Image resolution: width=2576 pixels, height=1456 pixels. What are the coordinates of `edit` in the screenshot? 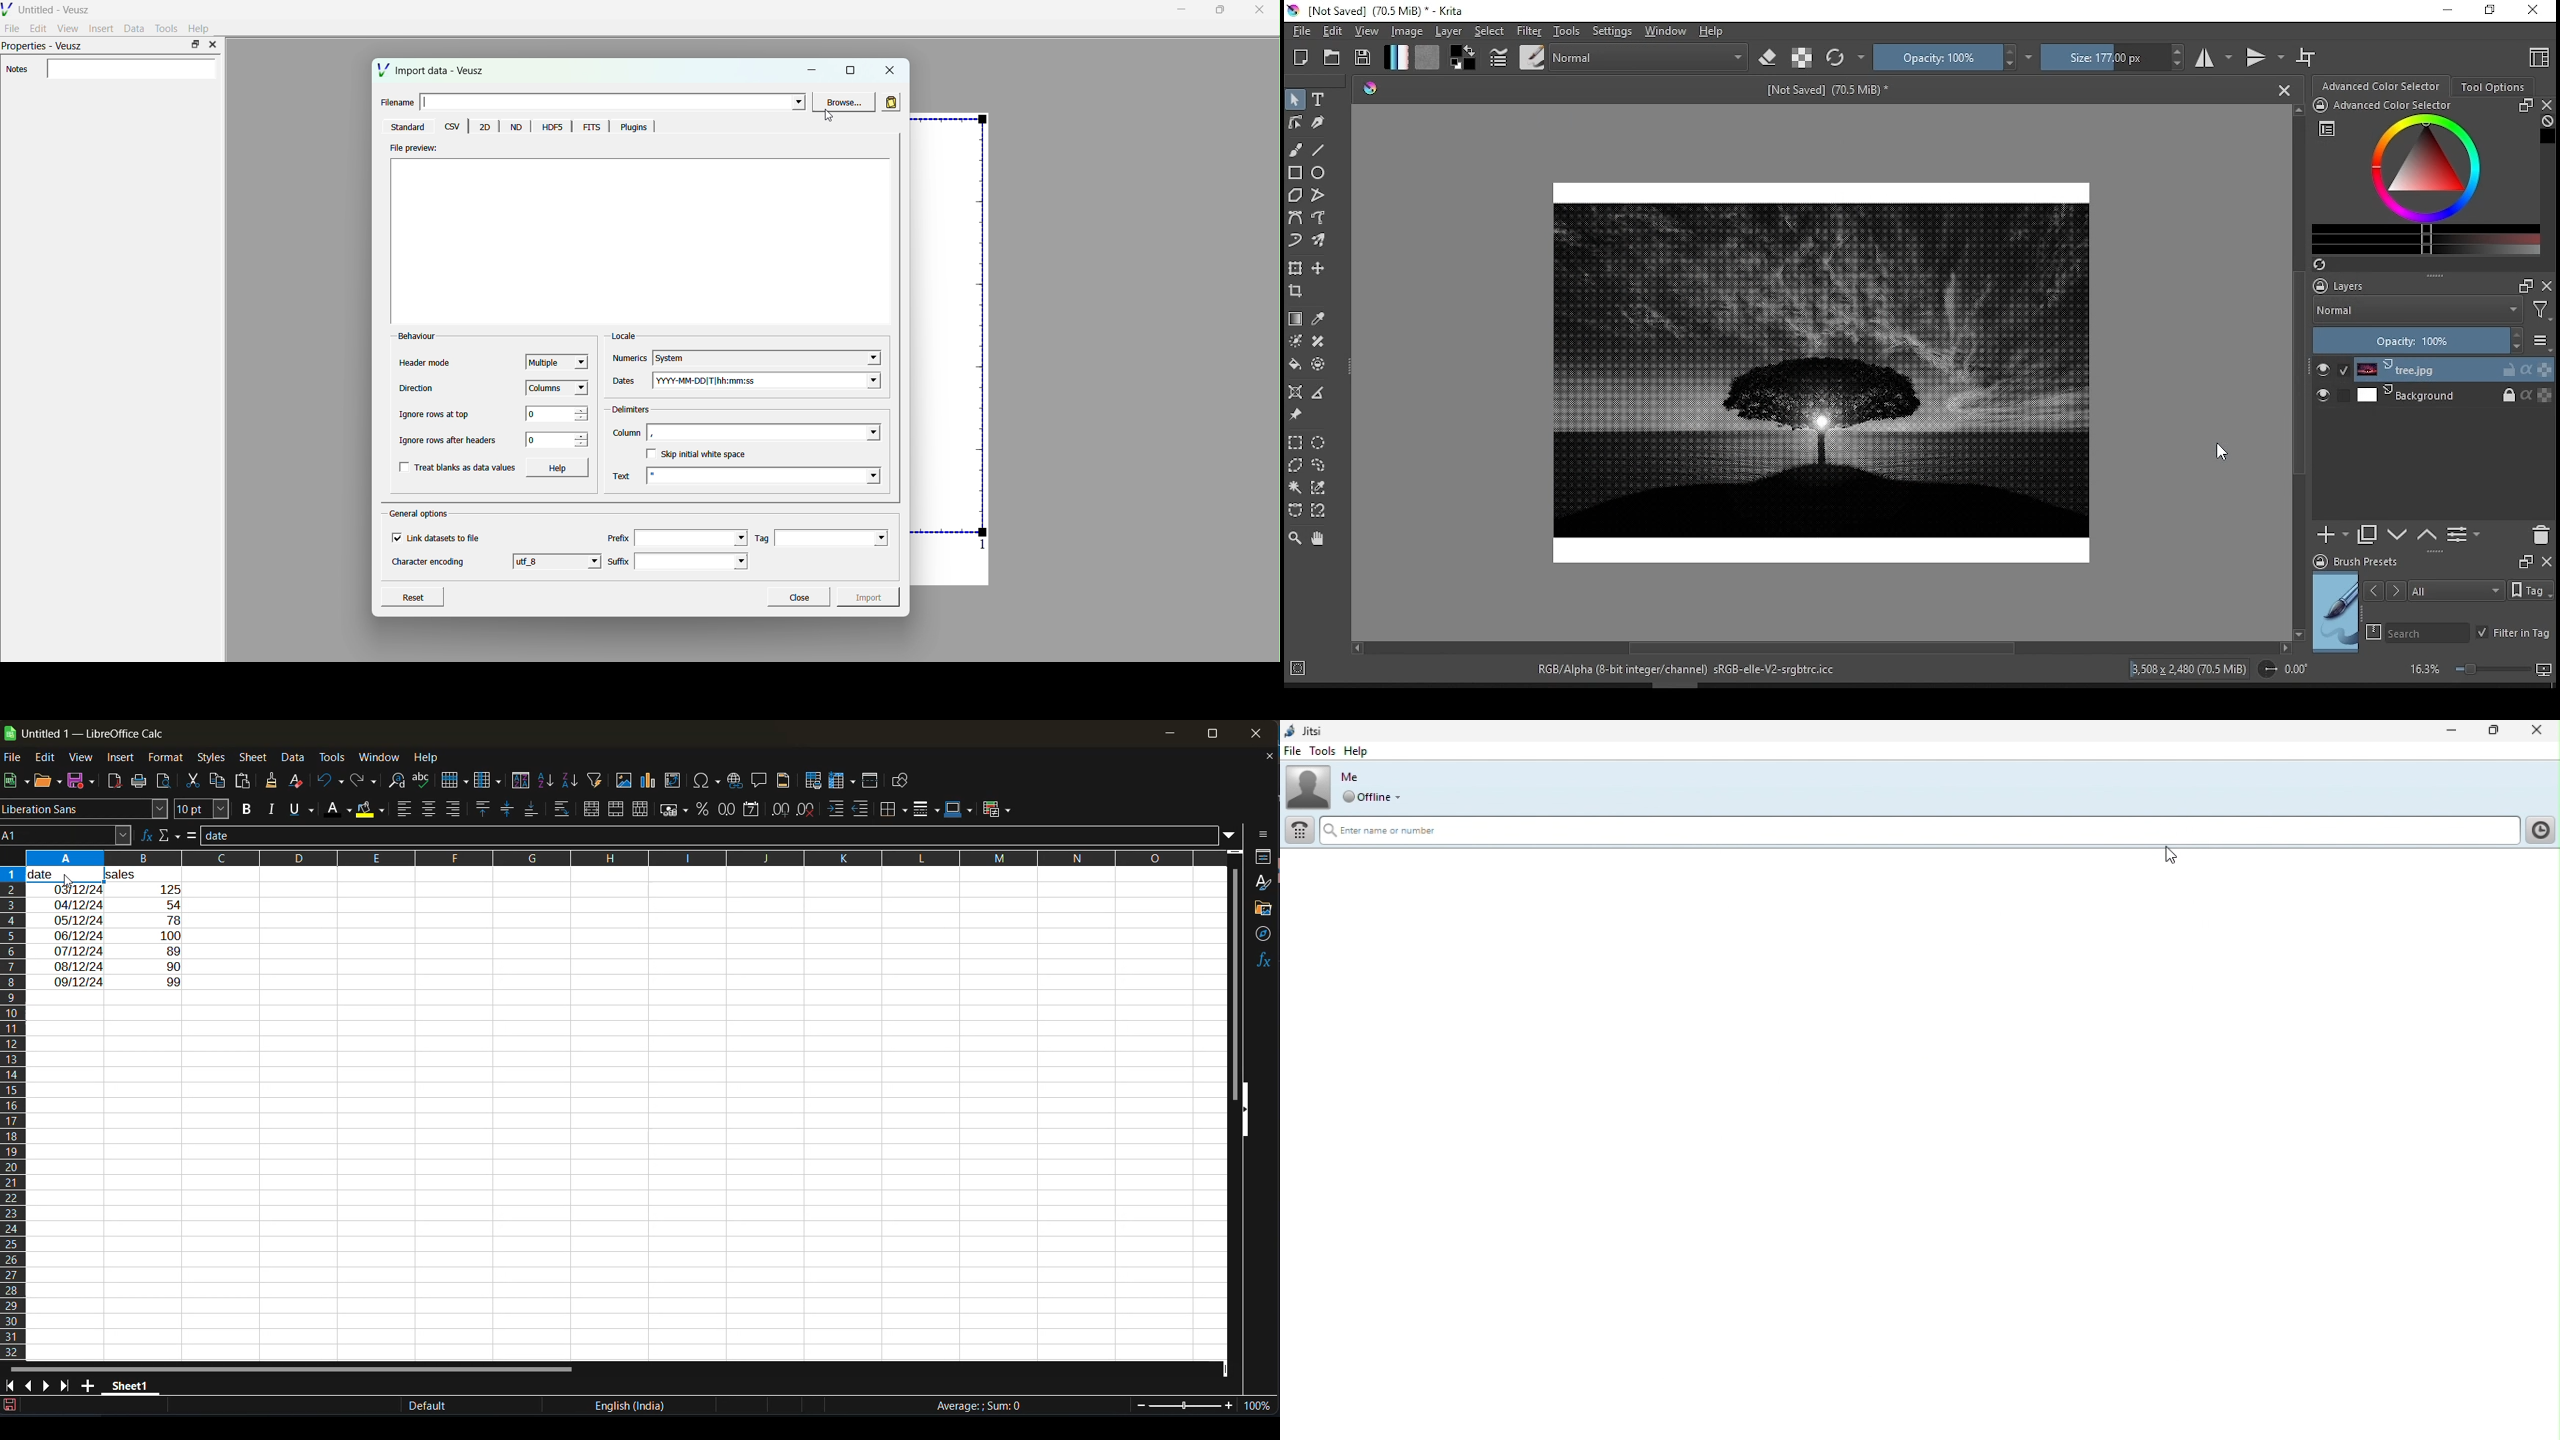 It's located at (49, 758).